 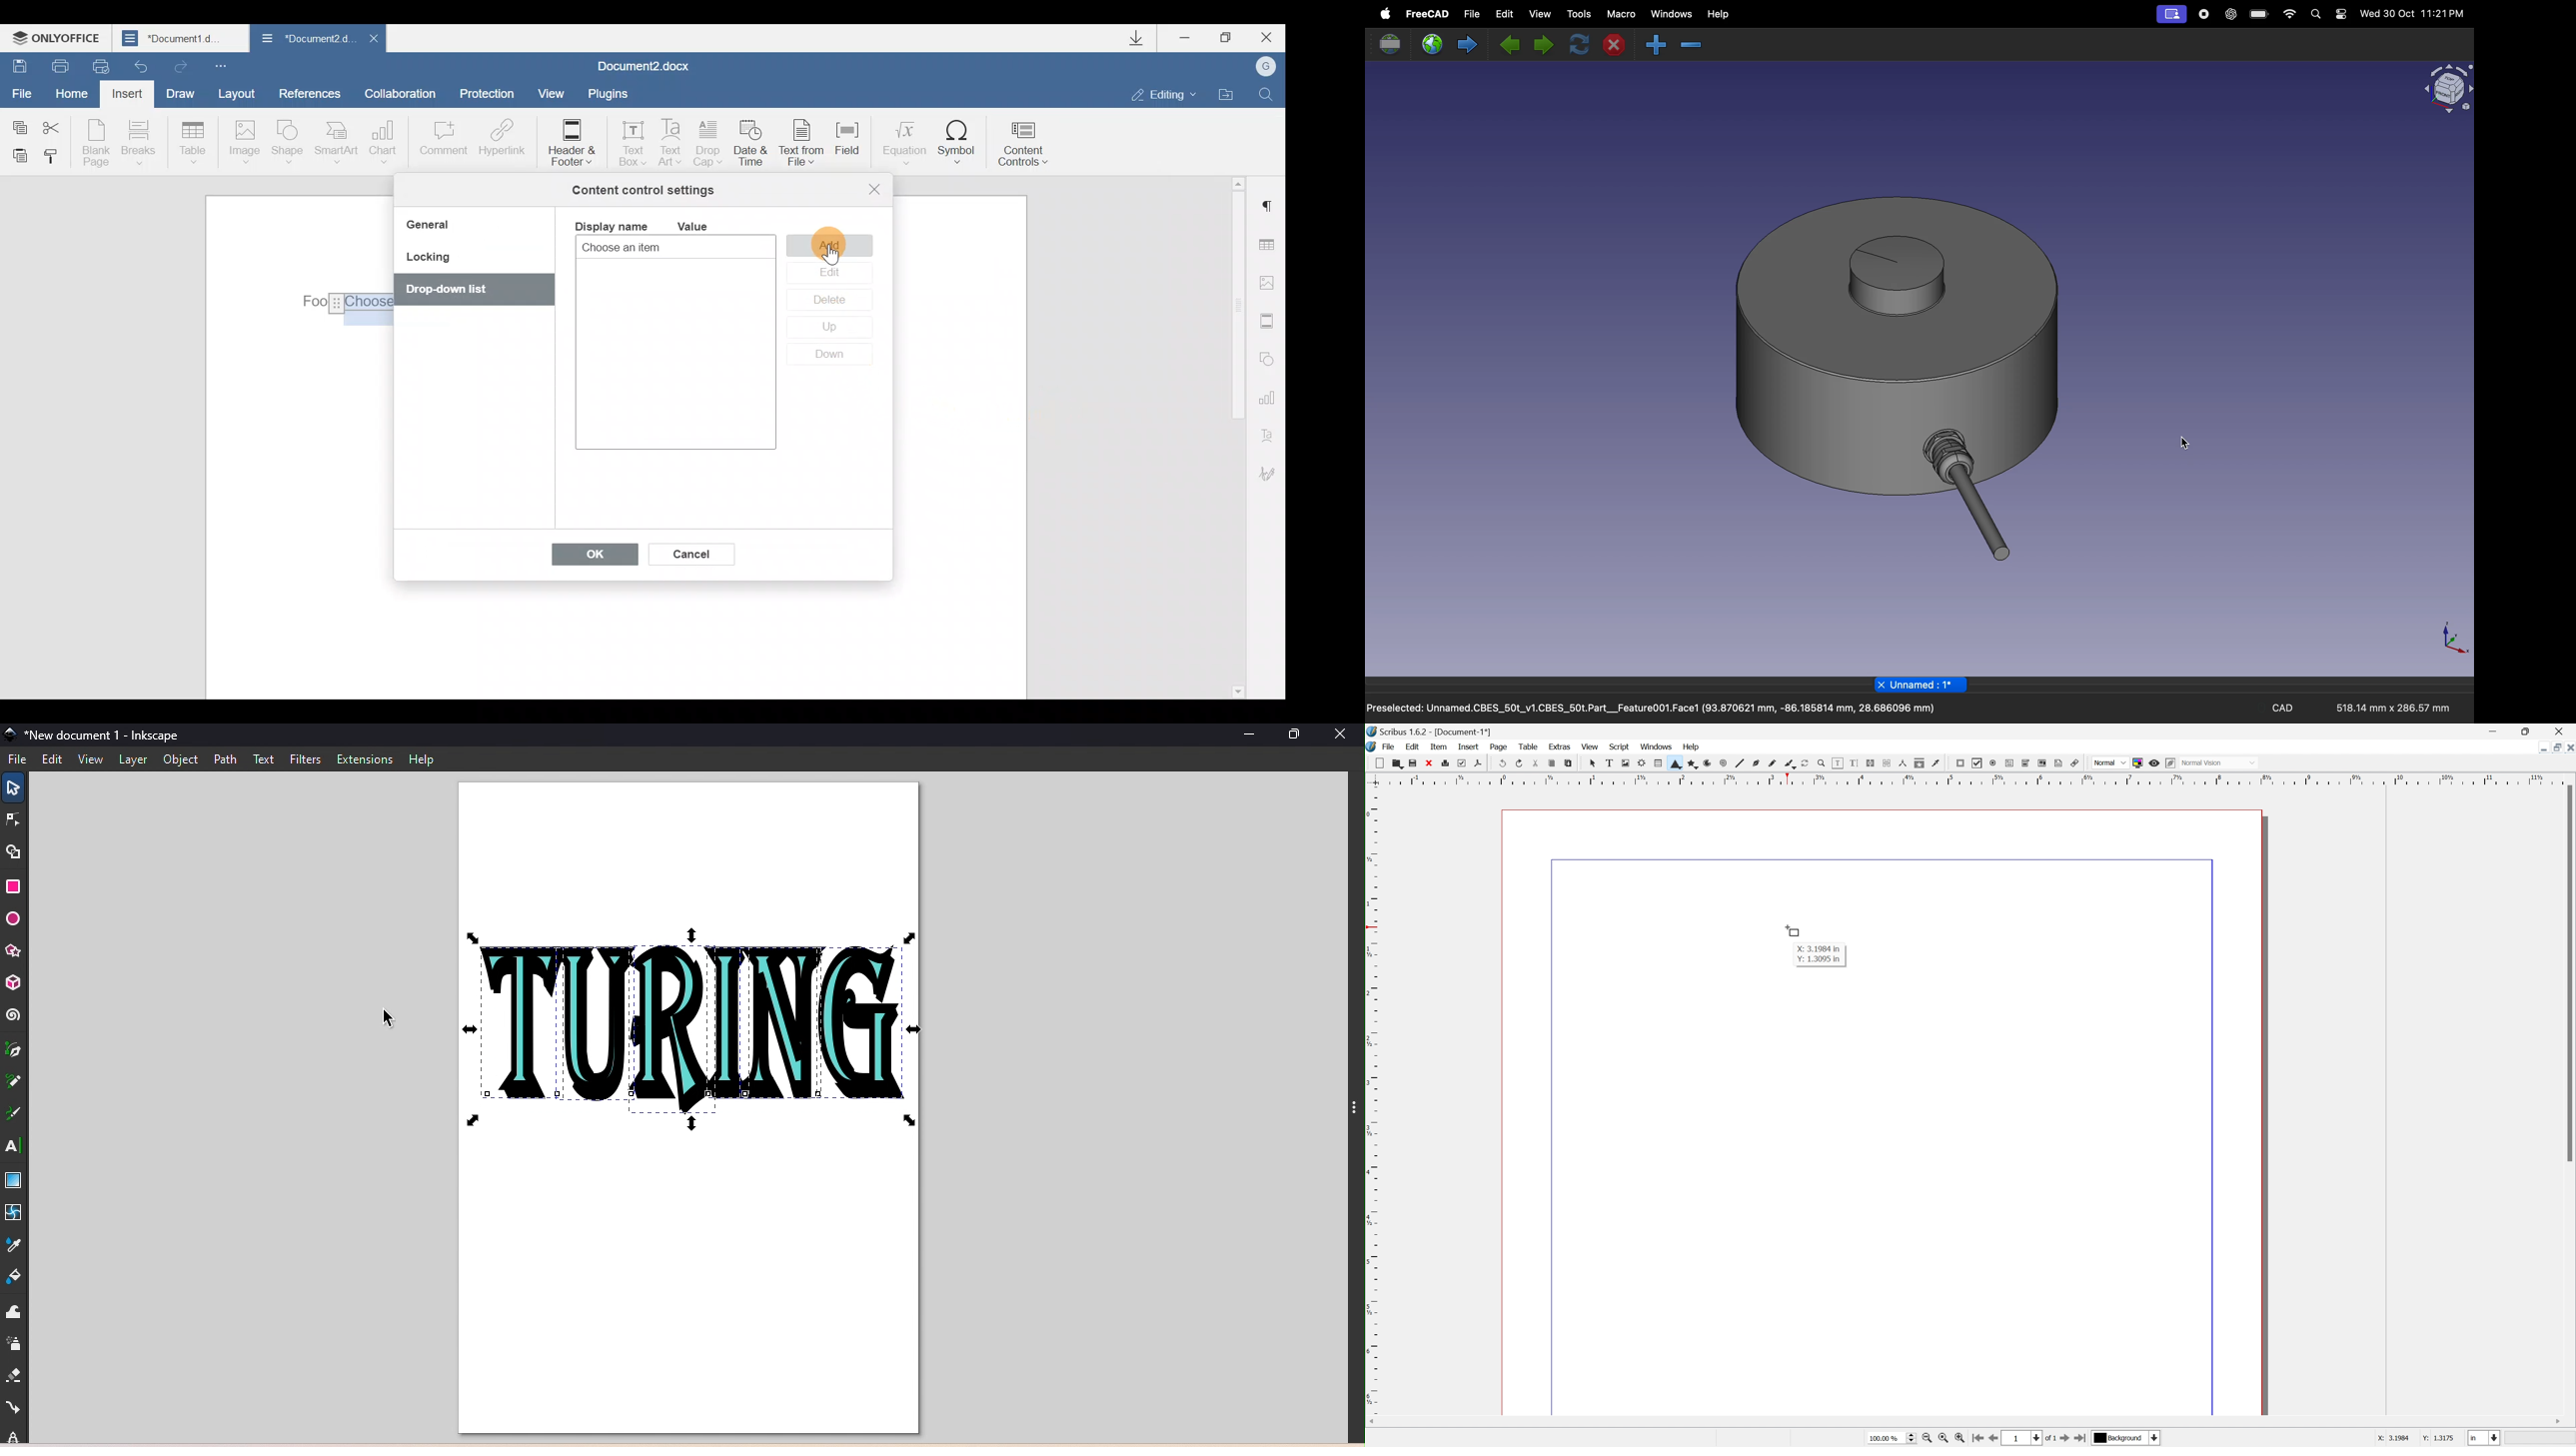 What do you see at coordinates (1389, 746) in the screenshot?
I see `File` at bounding box center [1389, 746].